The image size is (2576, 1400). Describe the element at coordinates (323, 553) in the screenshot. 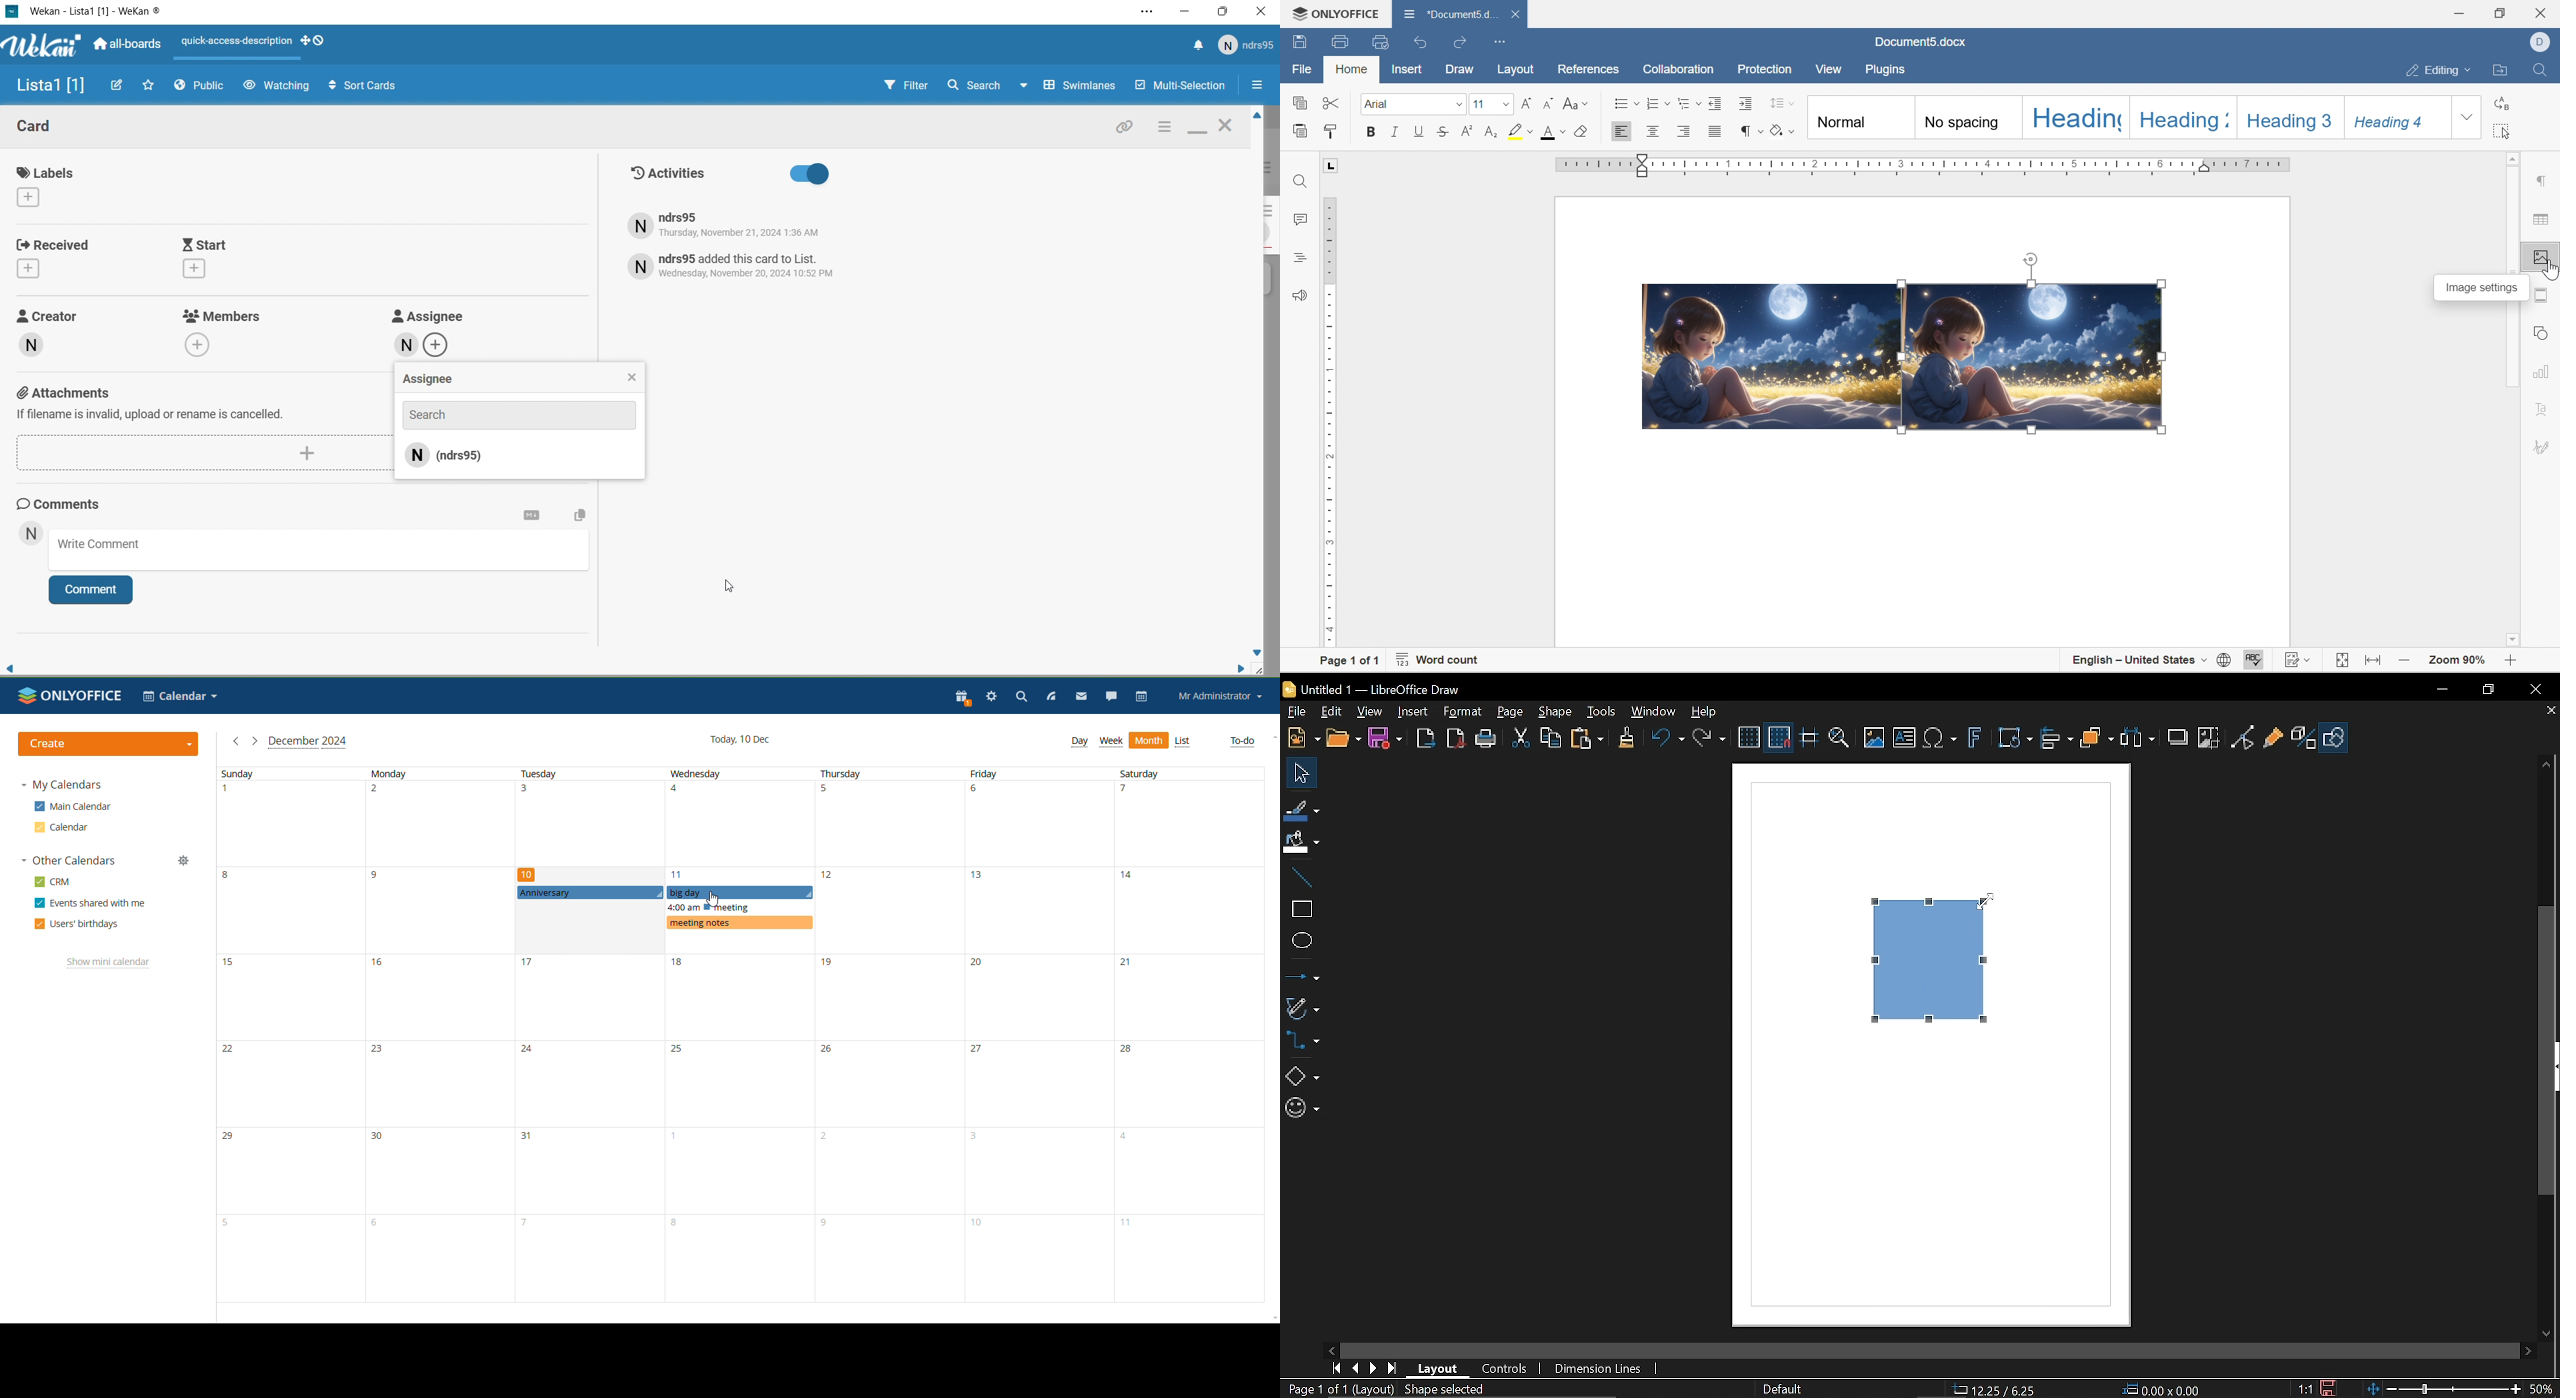

I see `Write Comment` at that location.